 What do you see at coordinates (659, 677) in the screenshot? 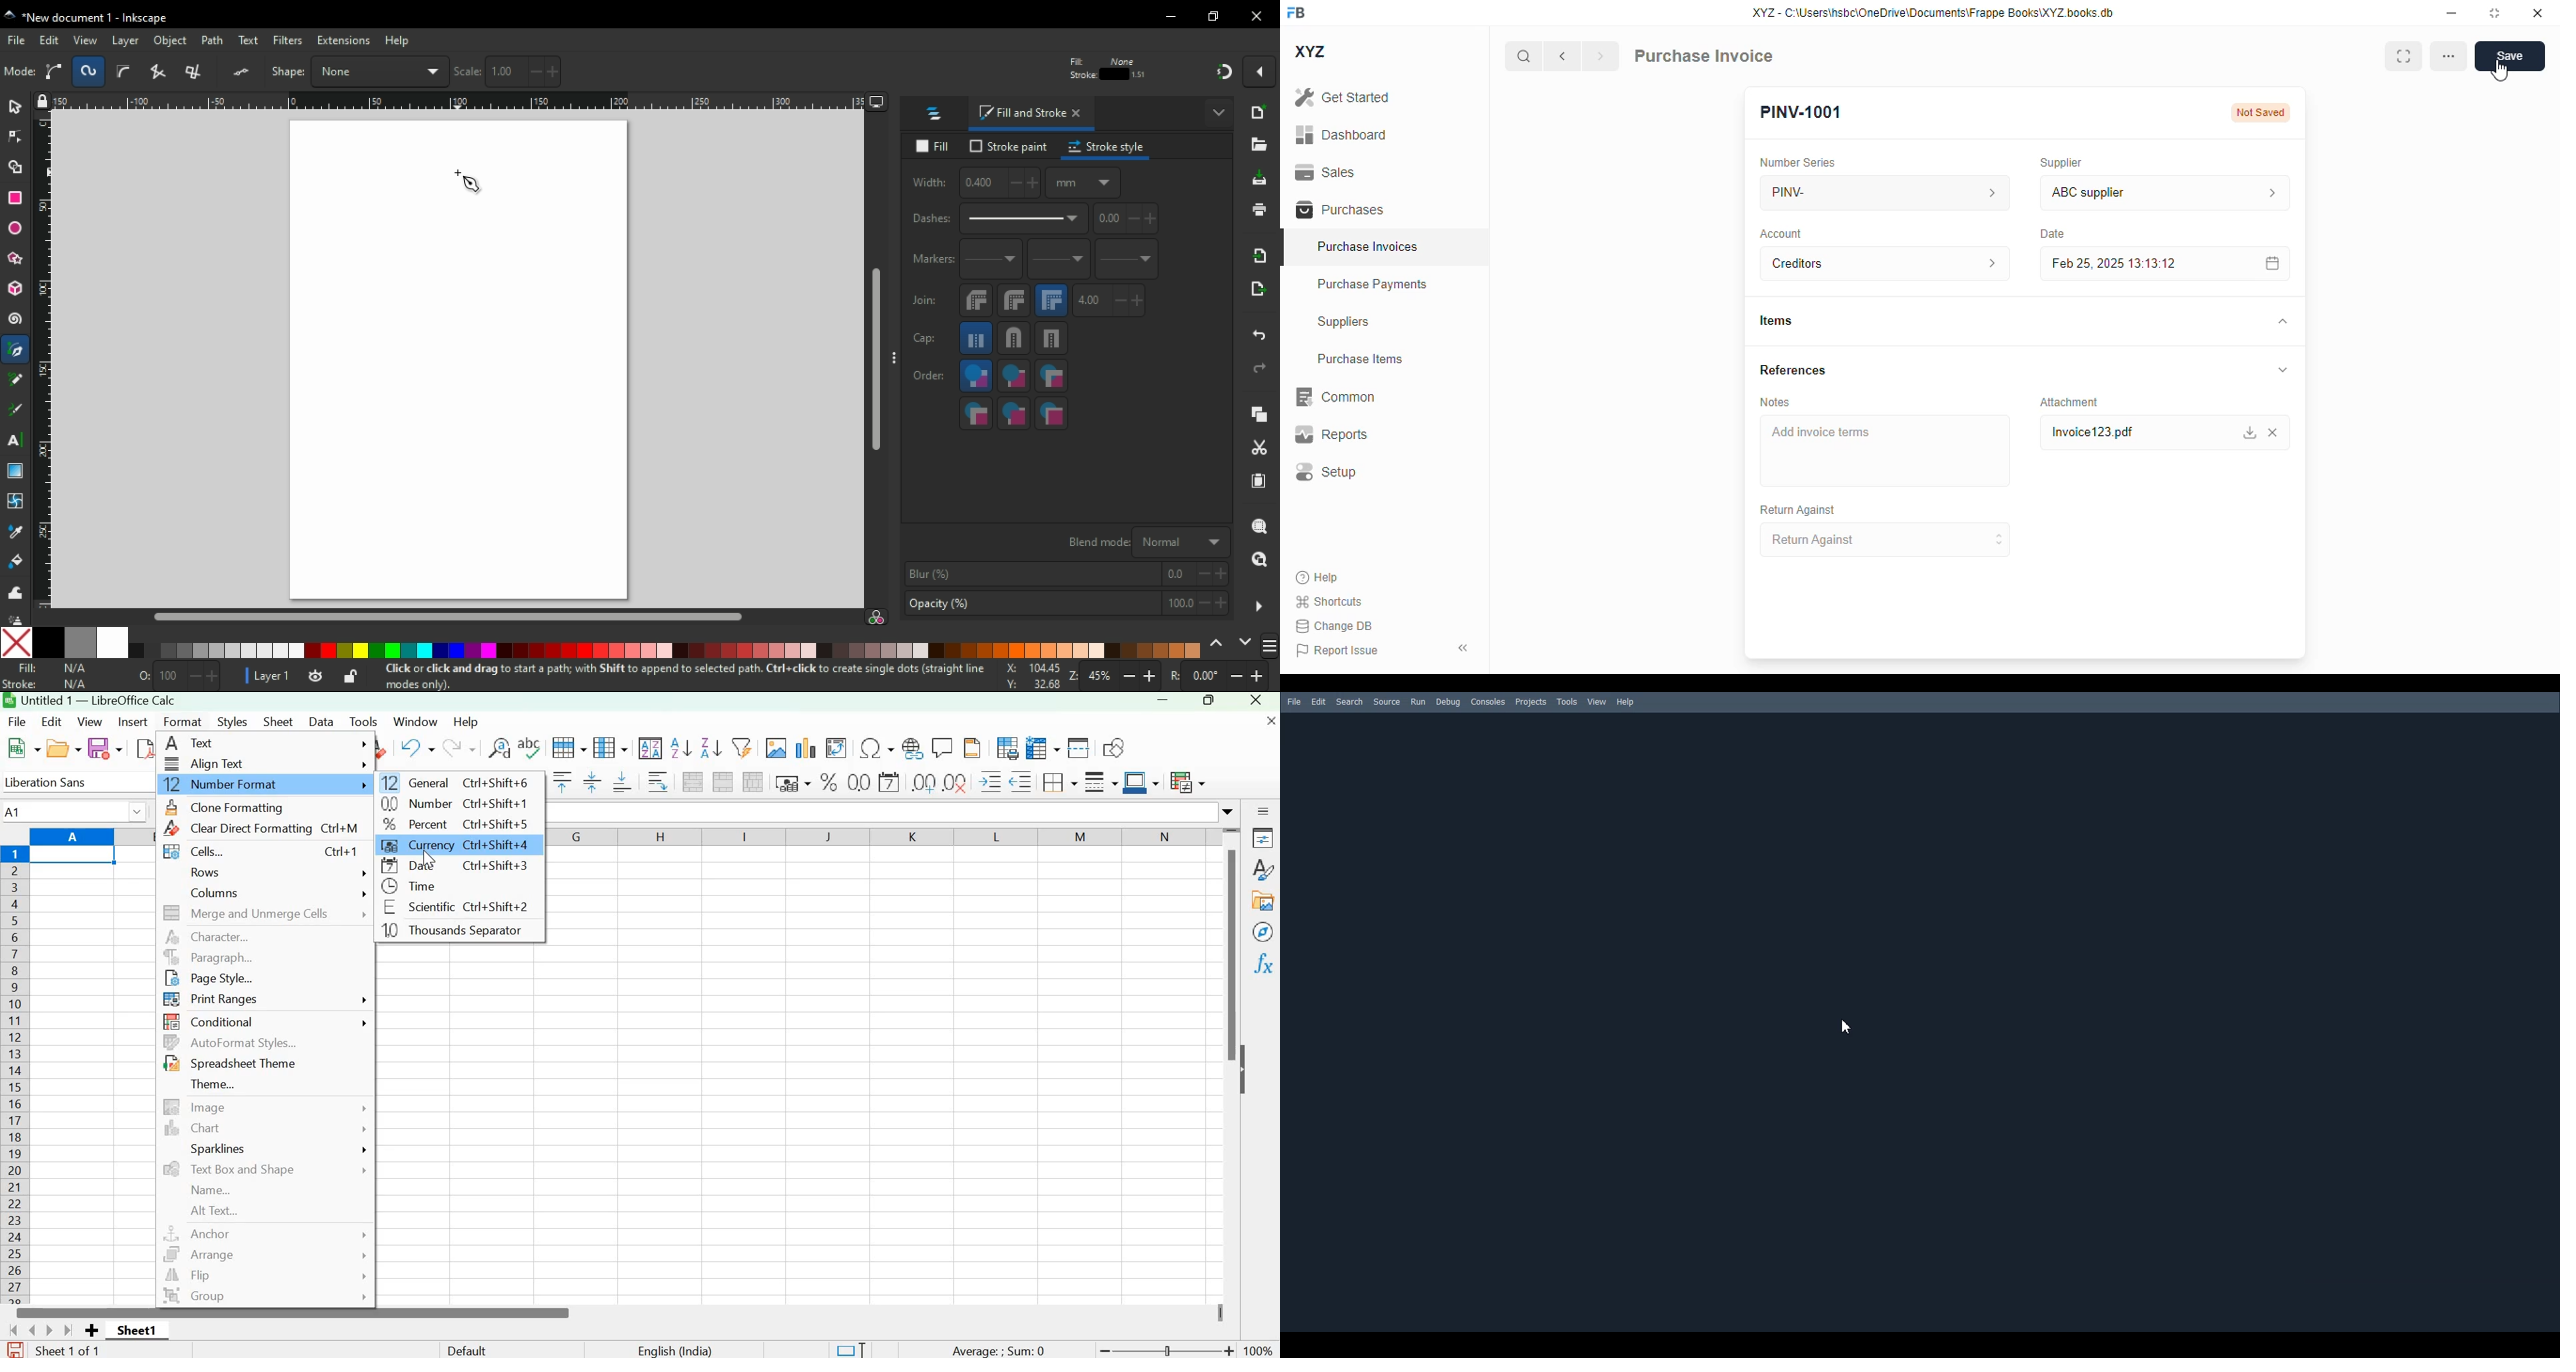
I see `Click or click and drag to start a path, with Shift to append to selected paths.` at bounding box center [659, 677].